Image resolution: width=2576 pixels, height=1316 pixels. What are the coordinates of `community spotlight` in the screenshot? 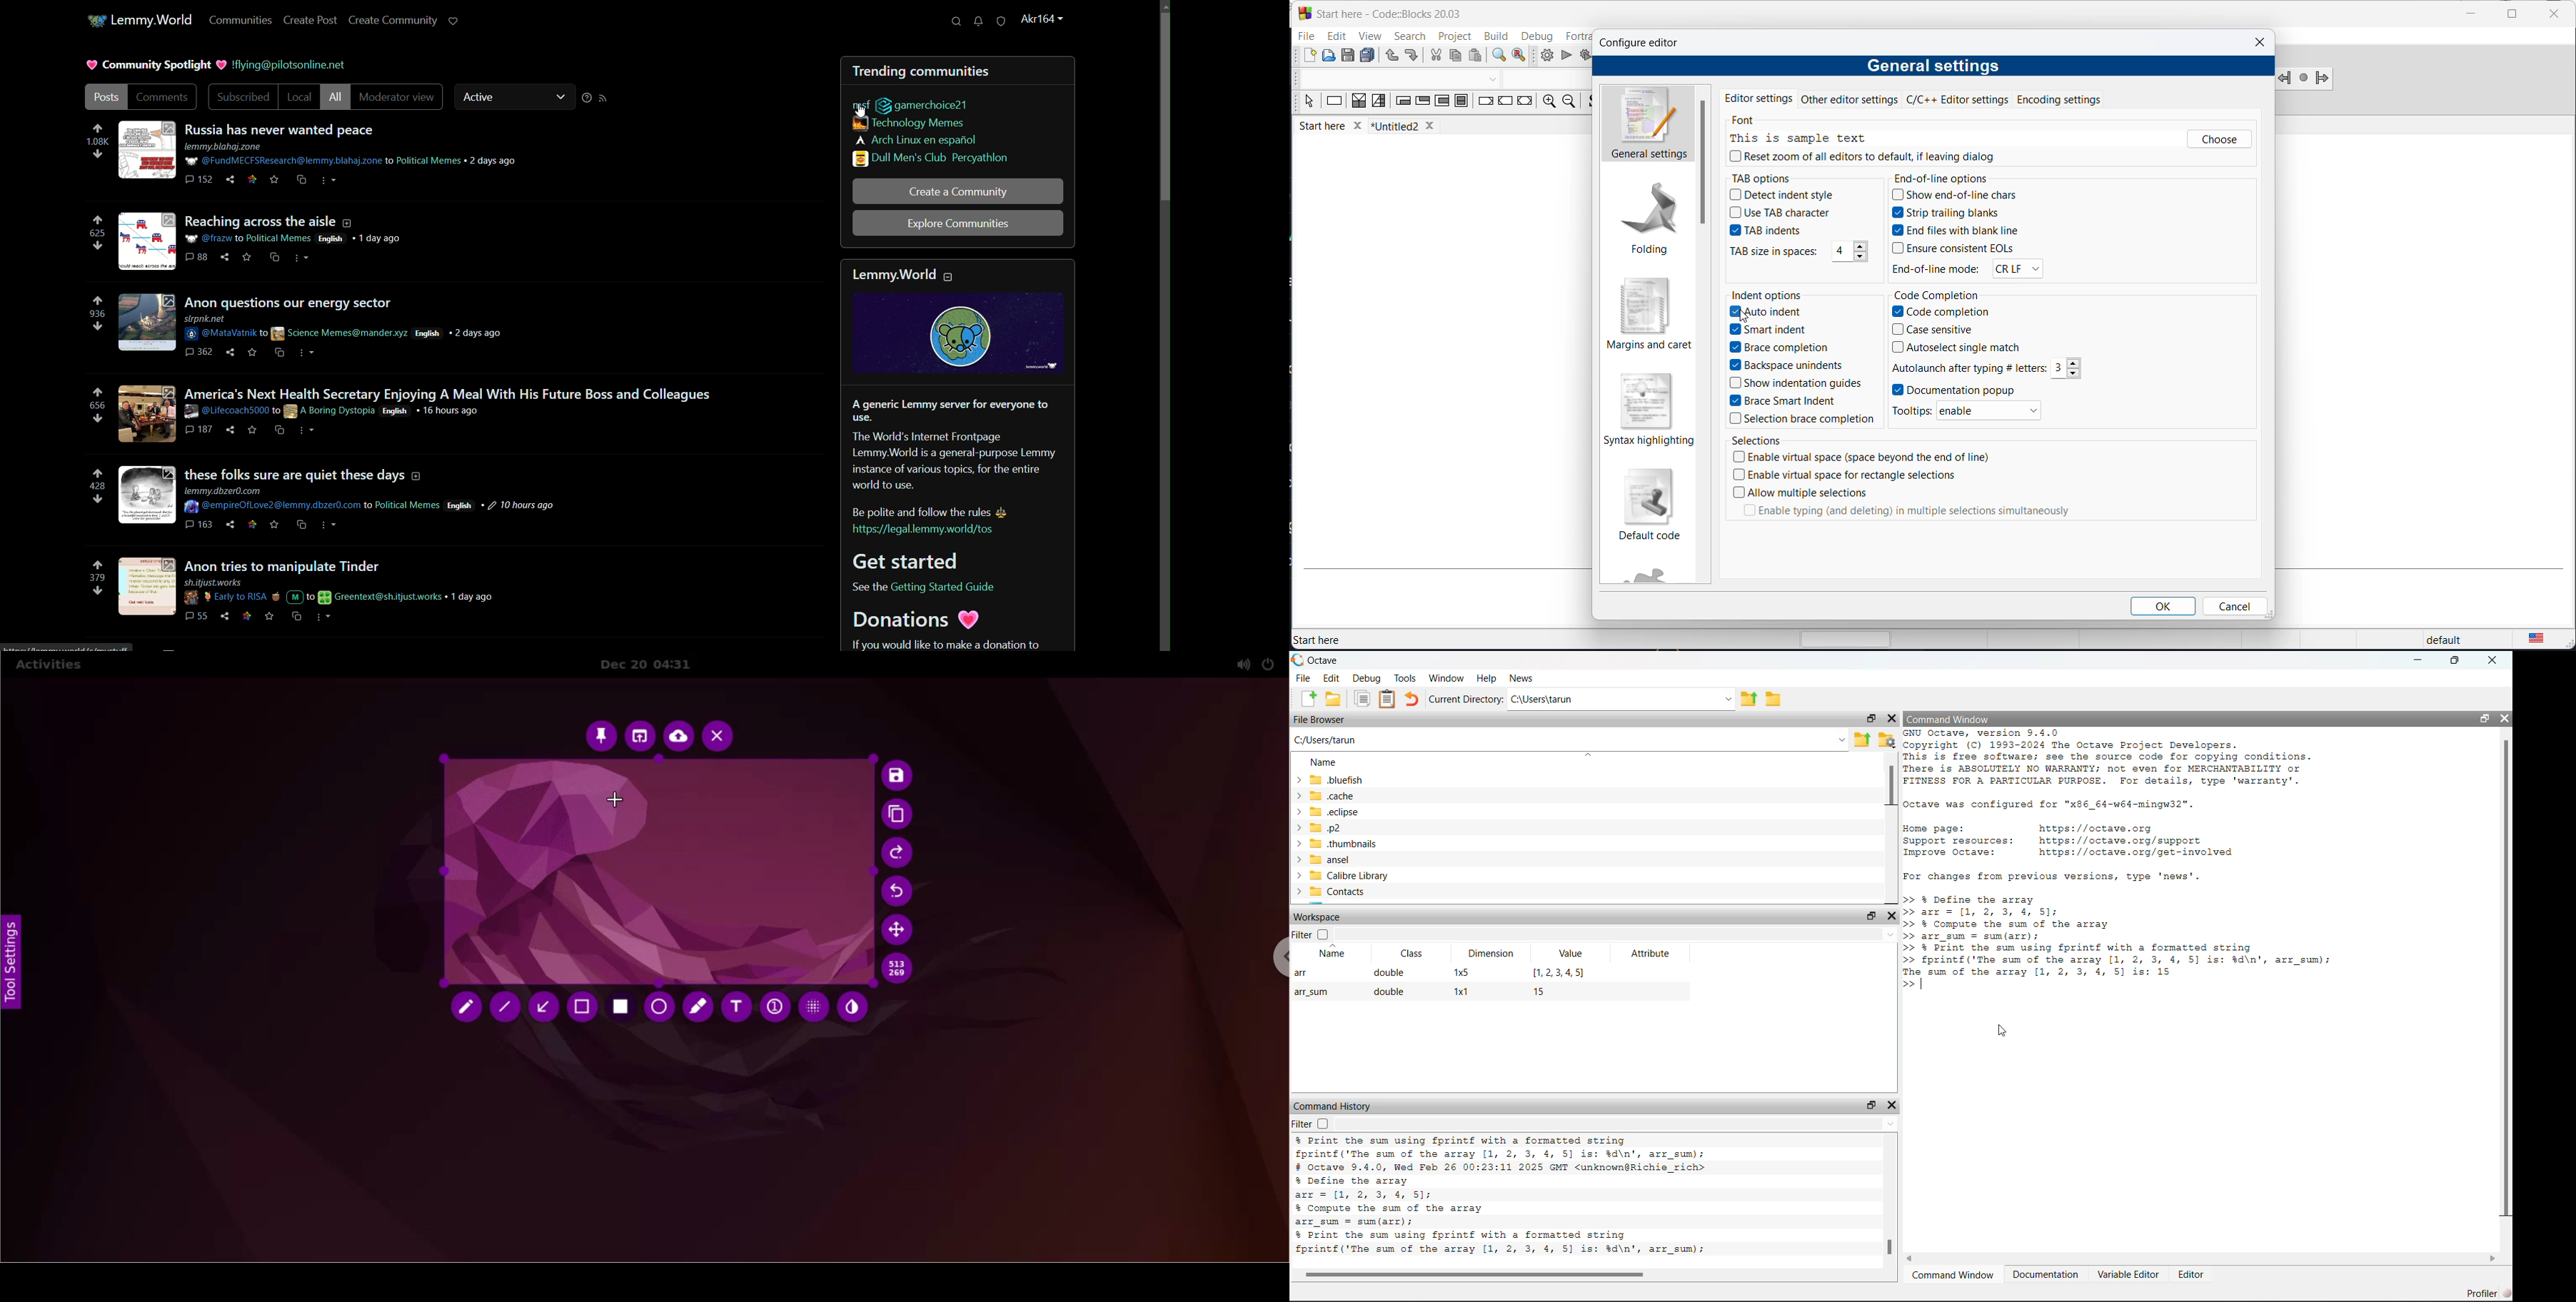 It's located at (148, 65).